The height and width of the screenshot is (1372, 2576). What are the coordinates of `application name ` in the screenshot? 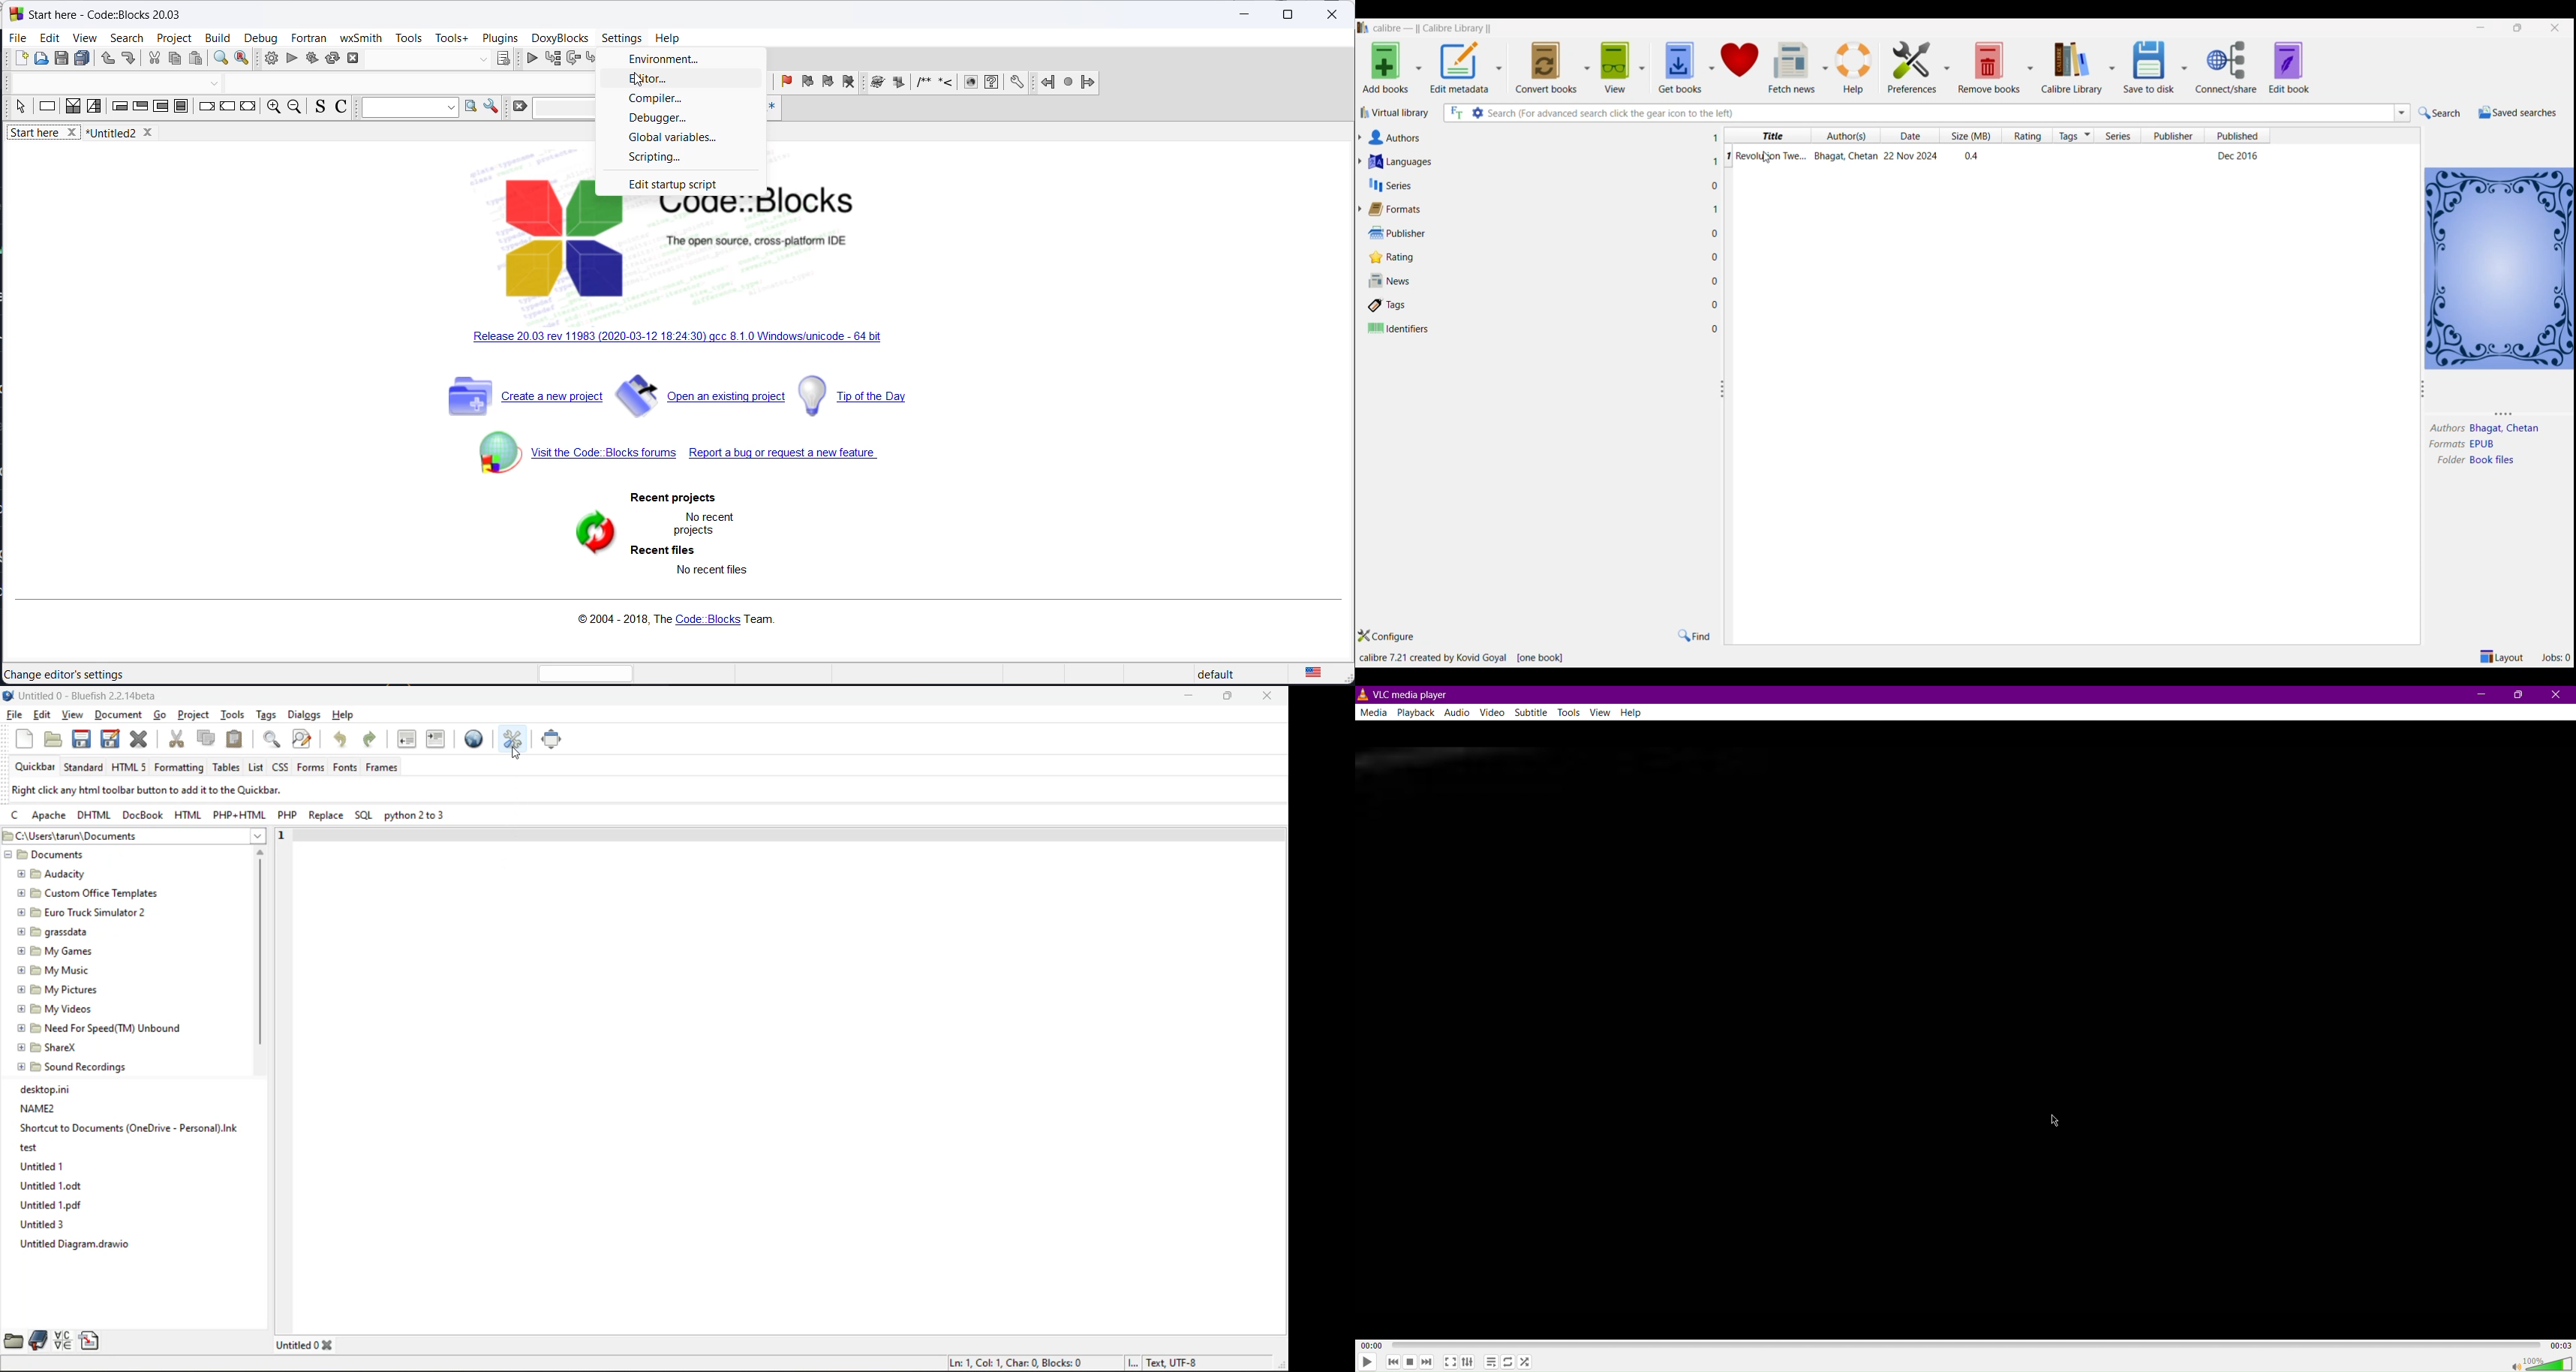 It's located at (1435, 27).